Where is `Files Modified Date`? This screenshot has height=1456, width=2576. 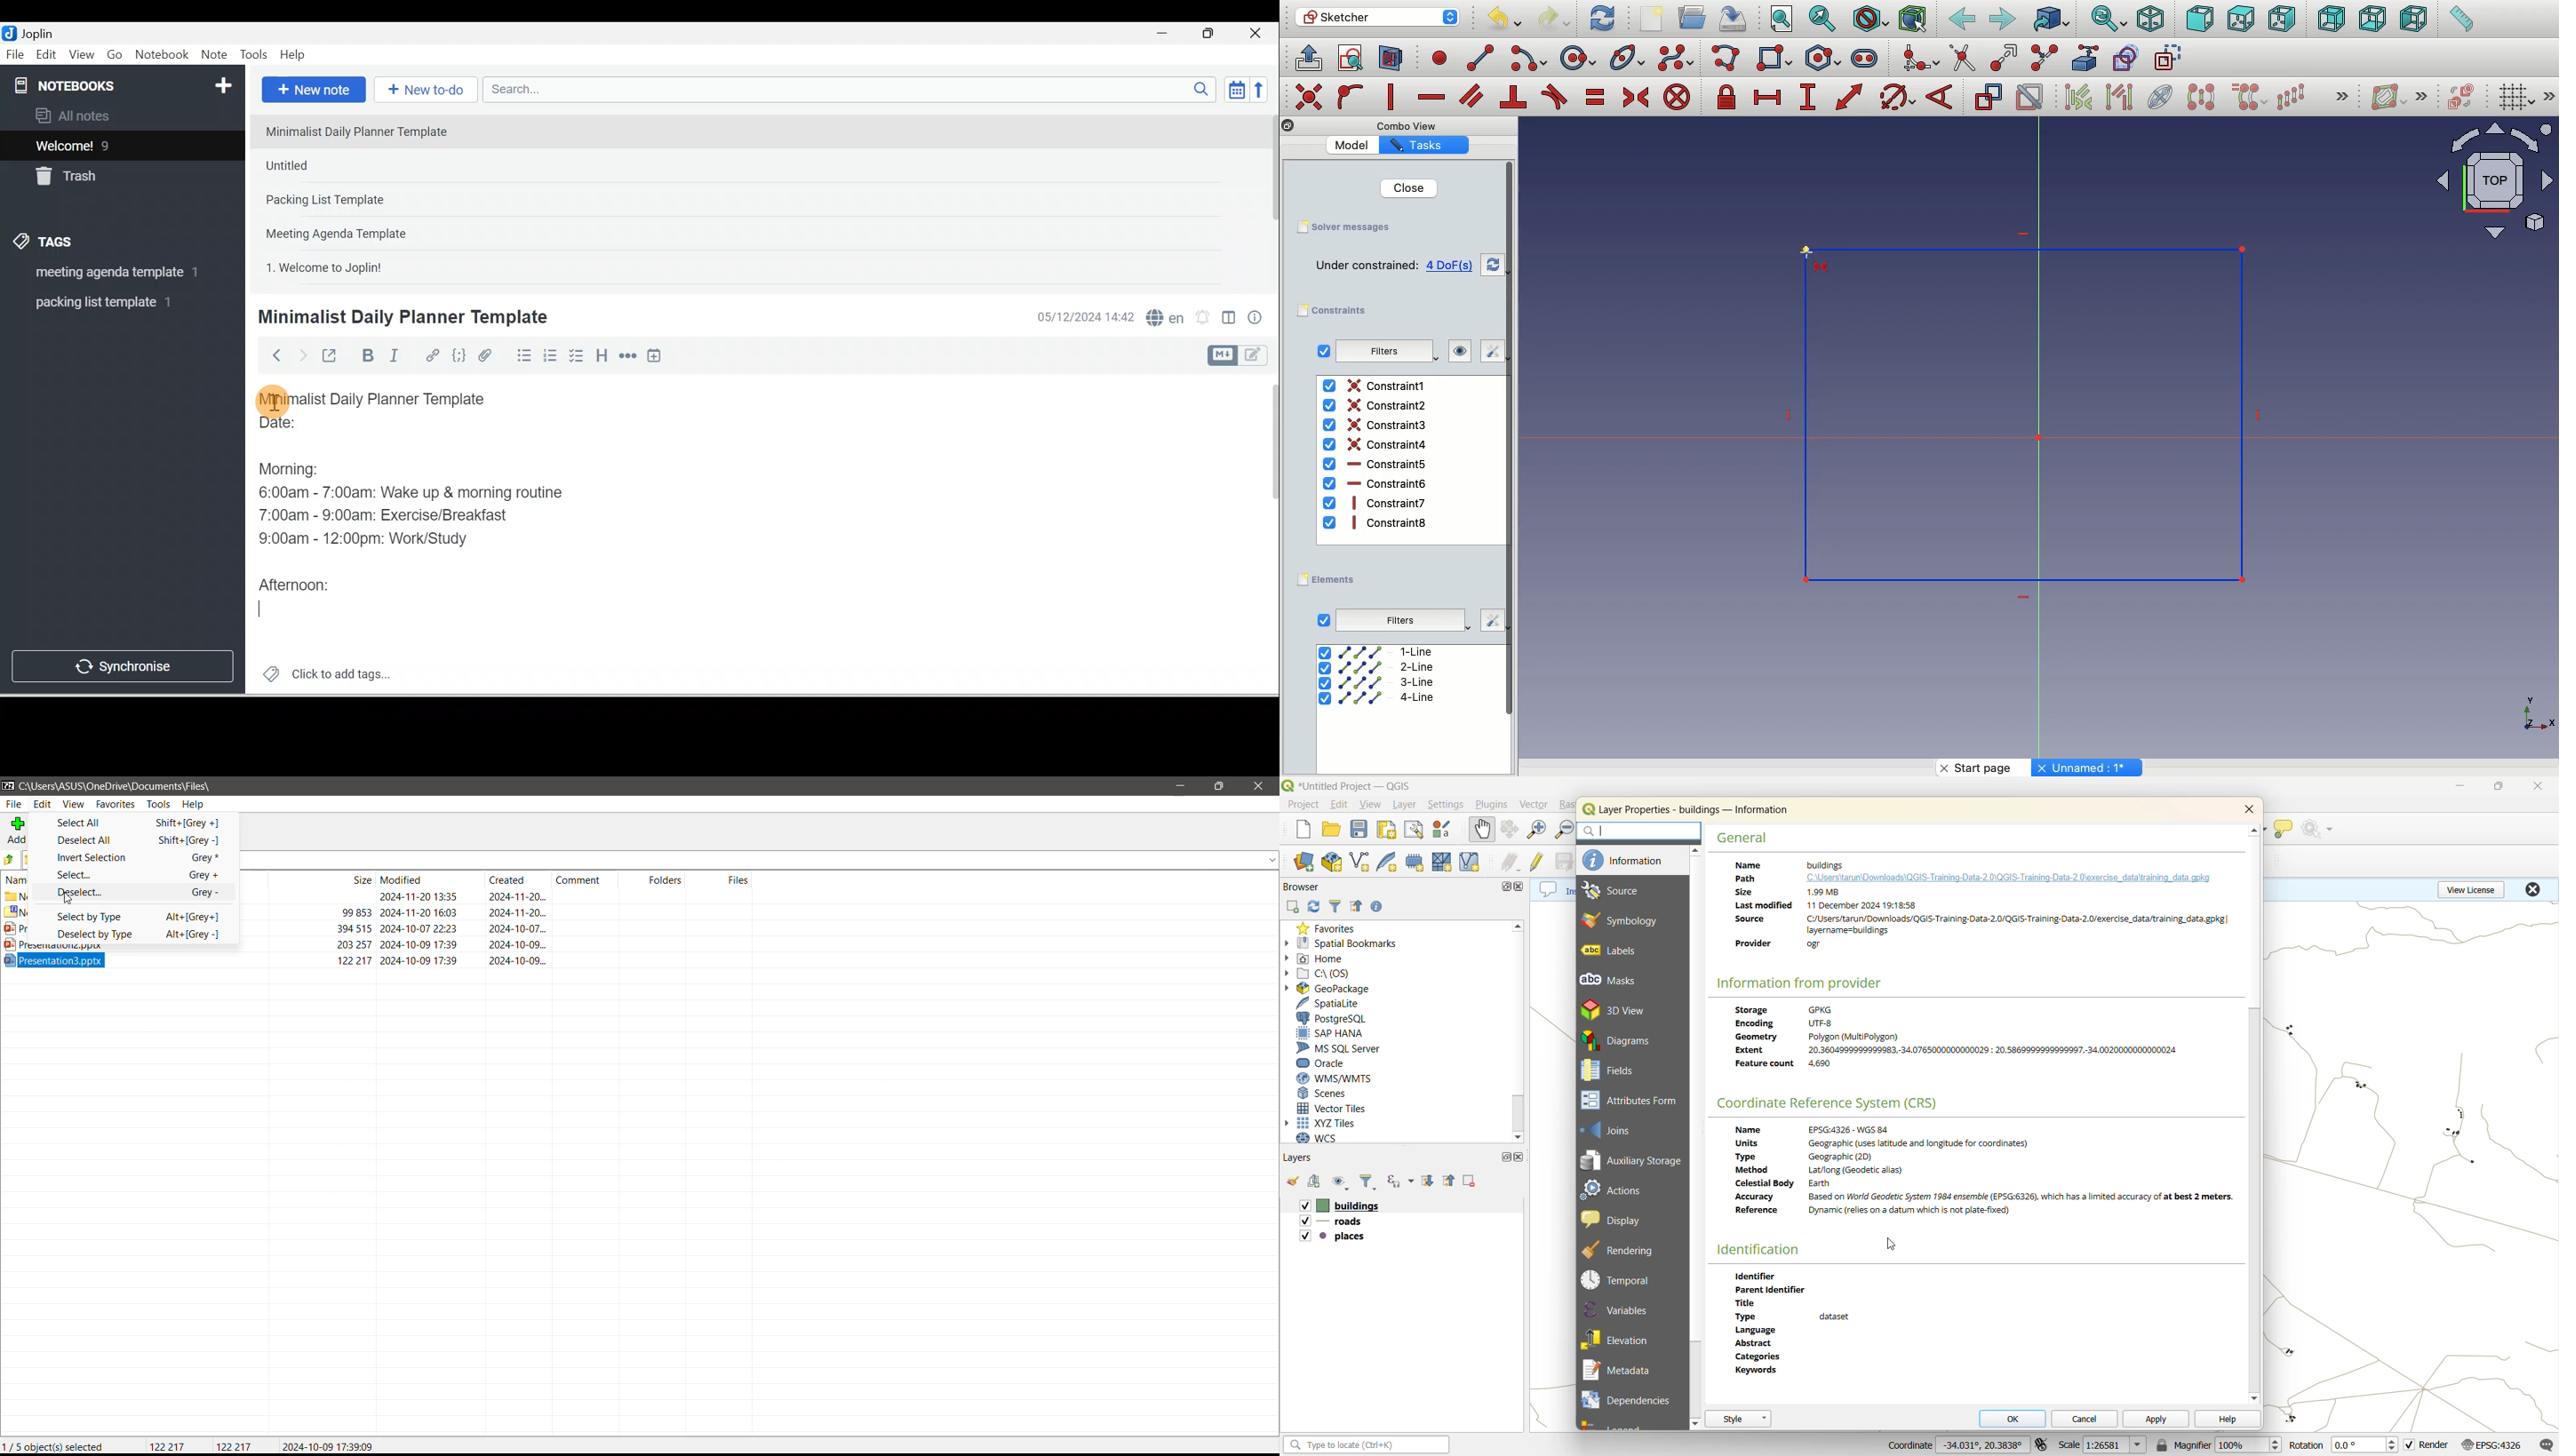
Files Modified Date is located at coordinates (425, 880).